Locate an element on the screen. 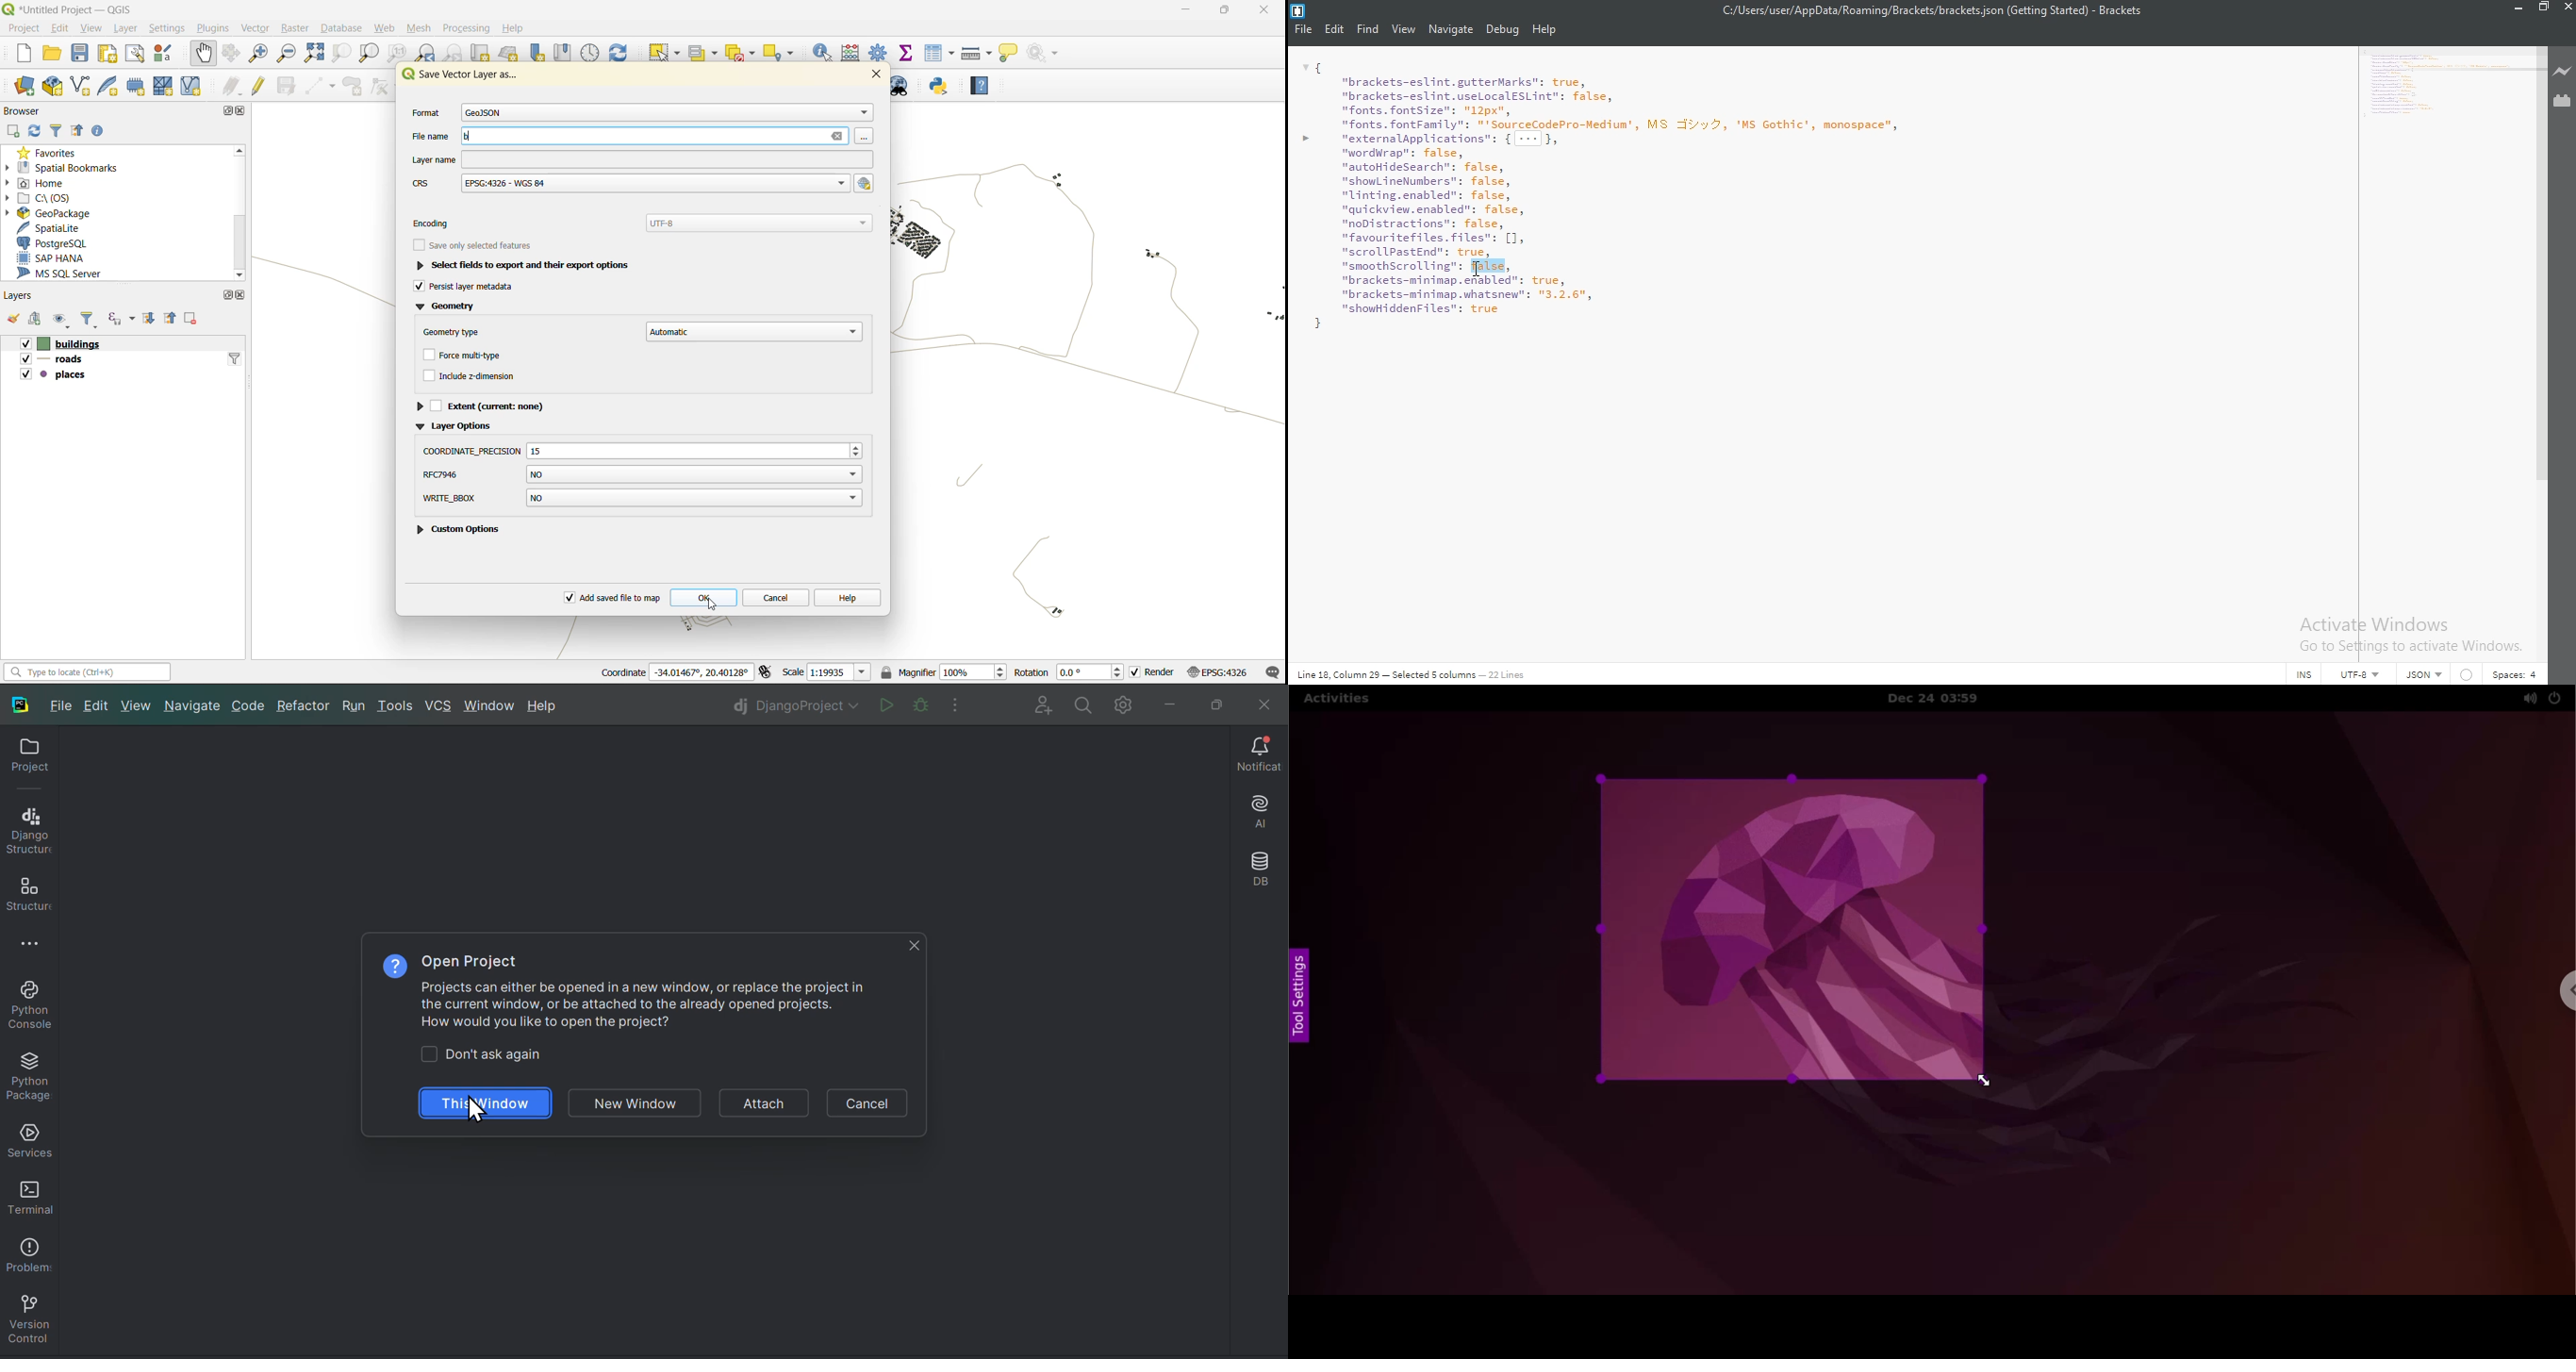  C:/Users/user/AppData/Roaming/Brackets/brackets json (Getting Started) is located at coordinates (1895, 10).